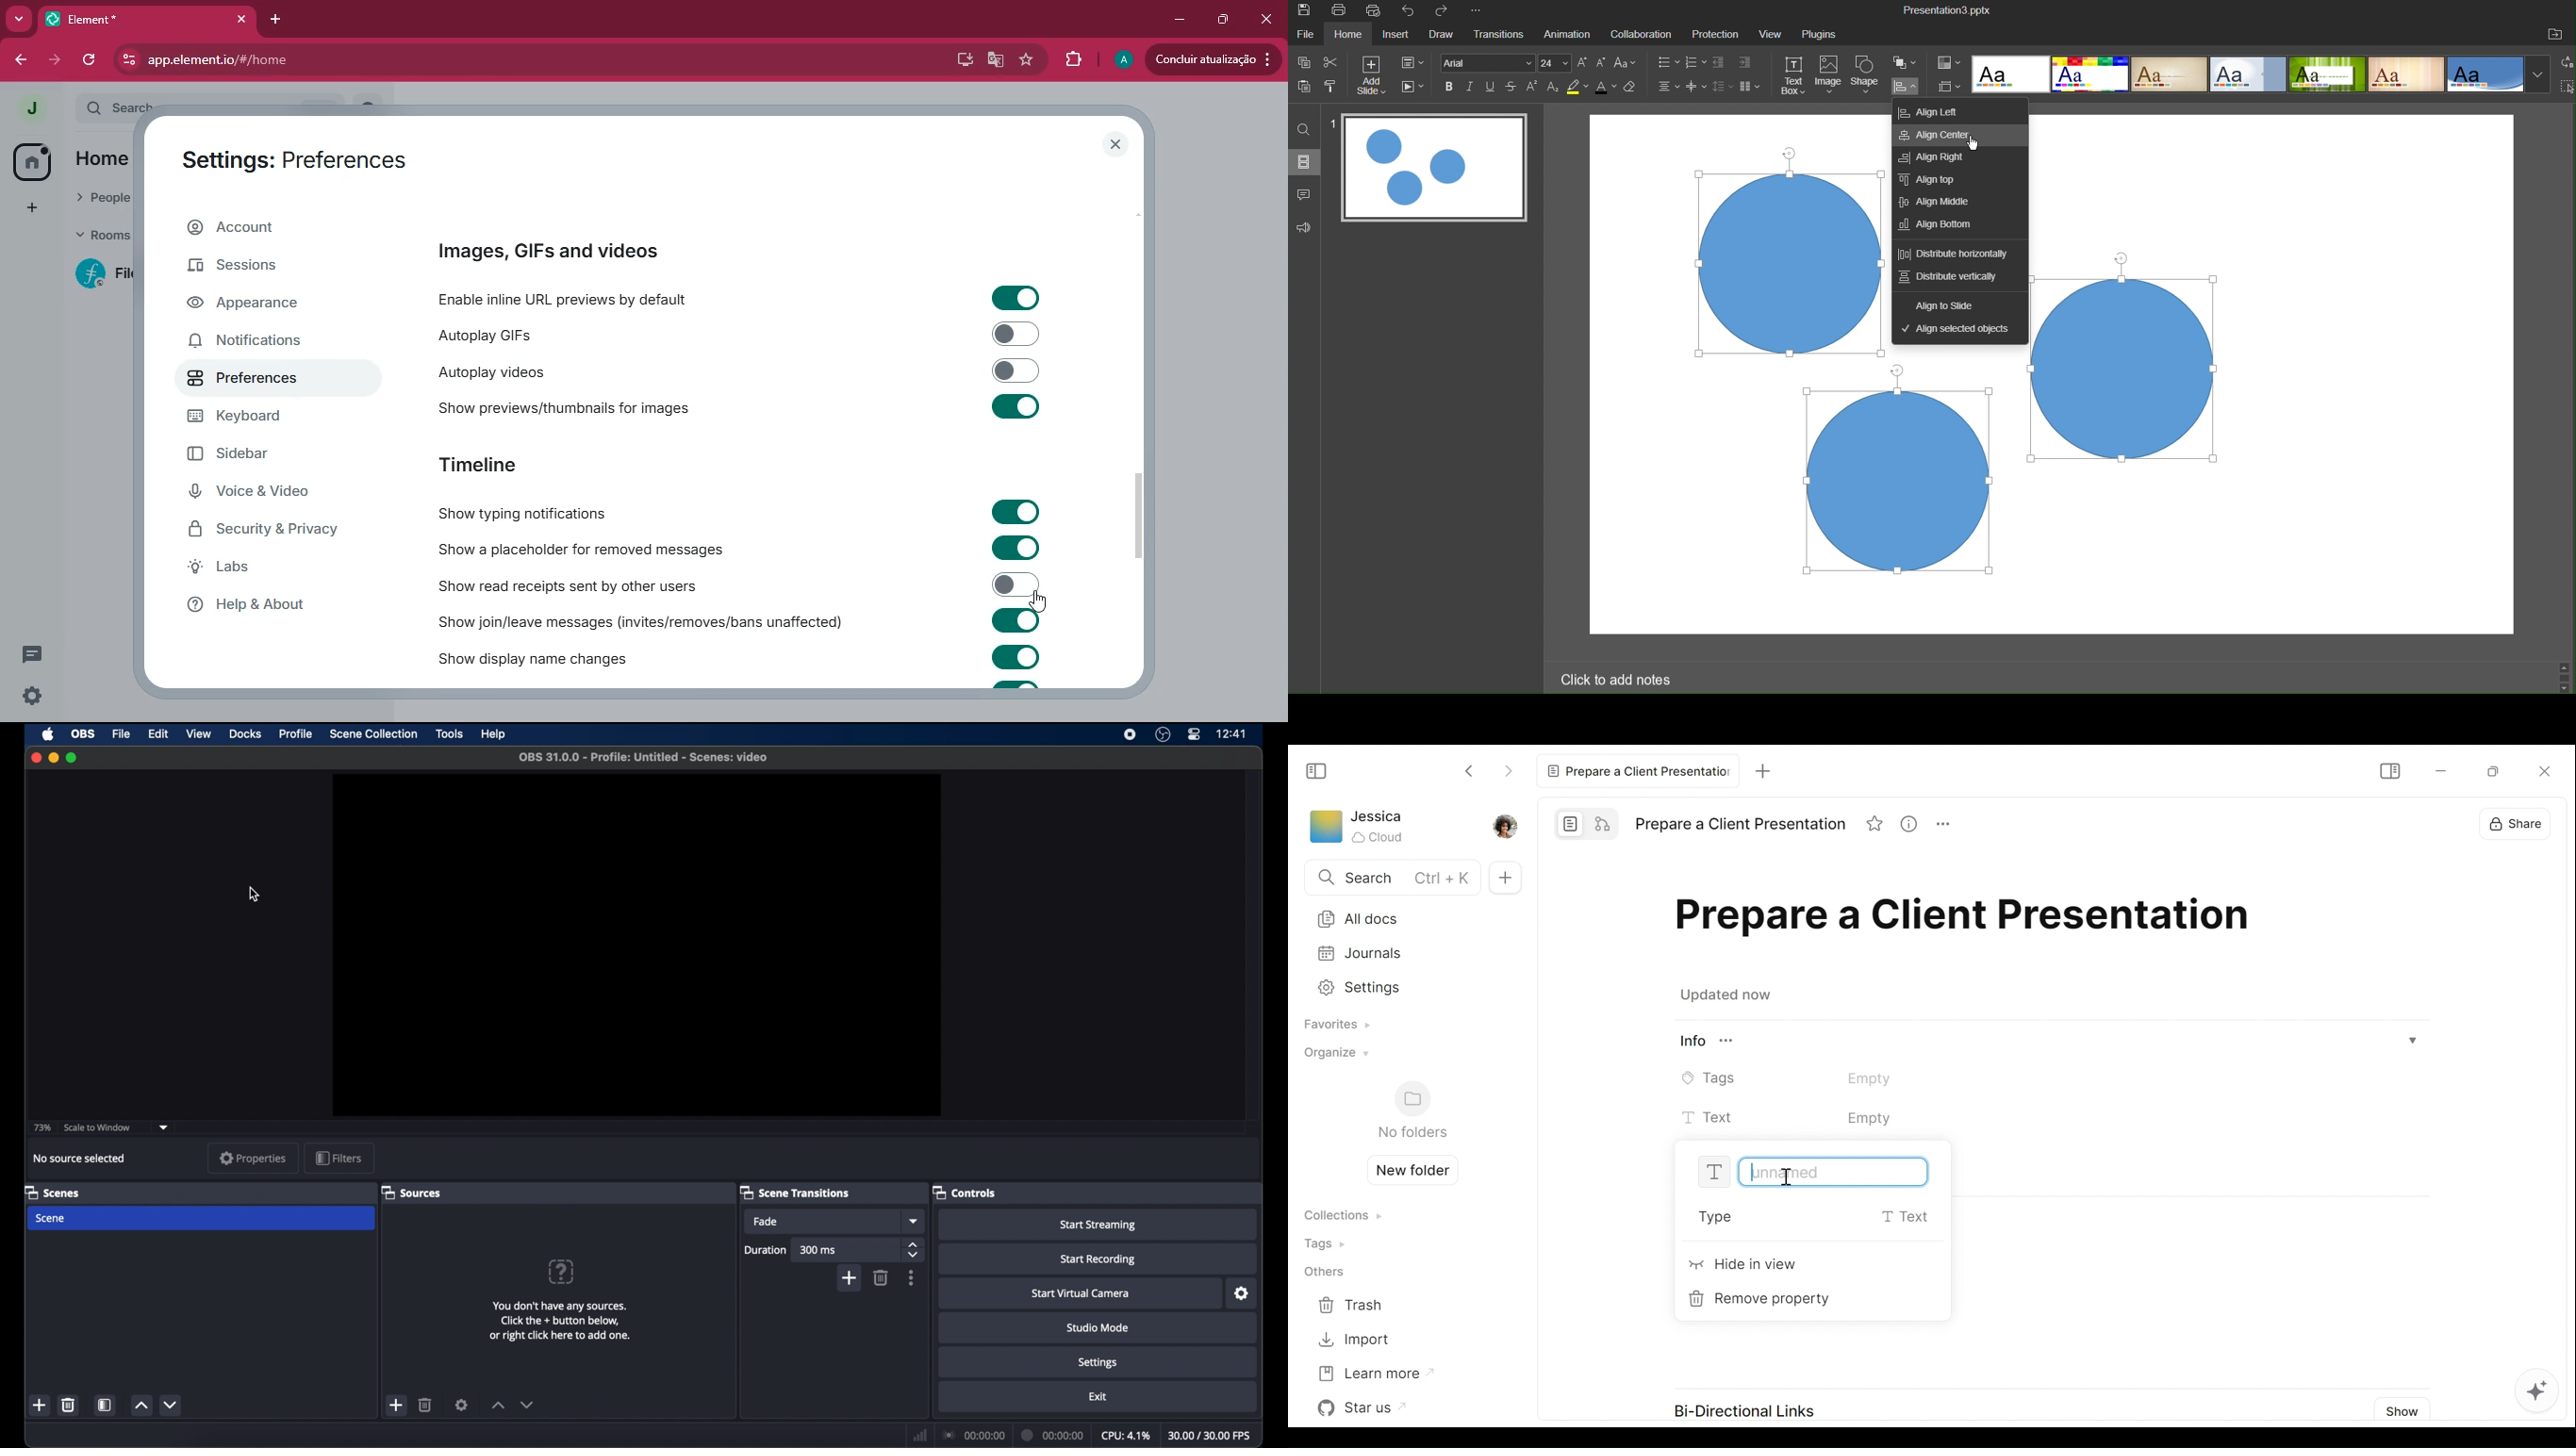 This screenshot has height=1456, width=2576. What do you see at coordinates (492, 734) in the screenshot?
I see `help` at bounding box center [492, 734].